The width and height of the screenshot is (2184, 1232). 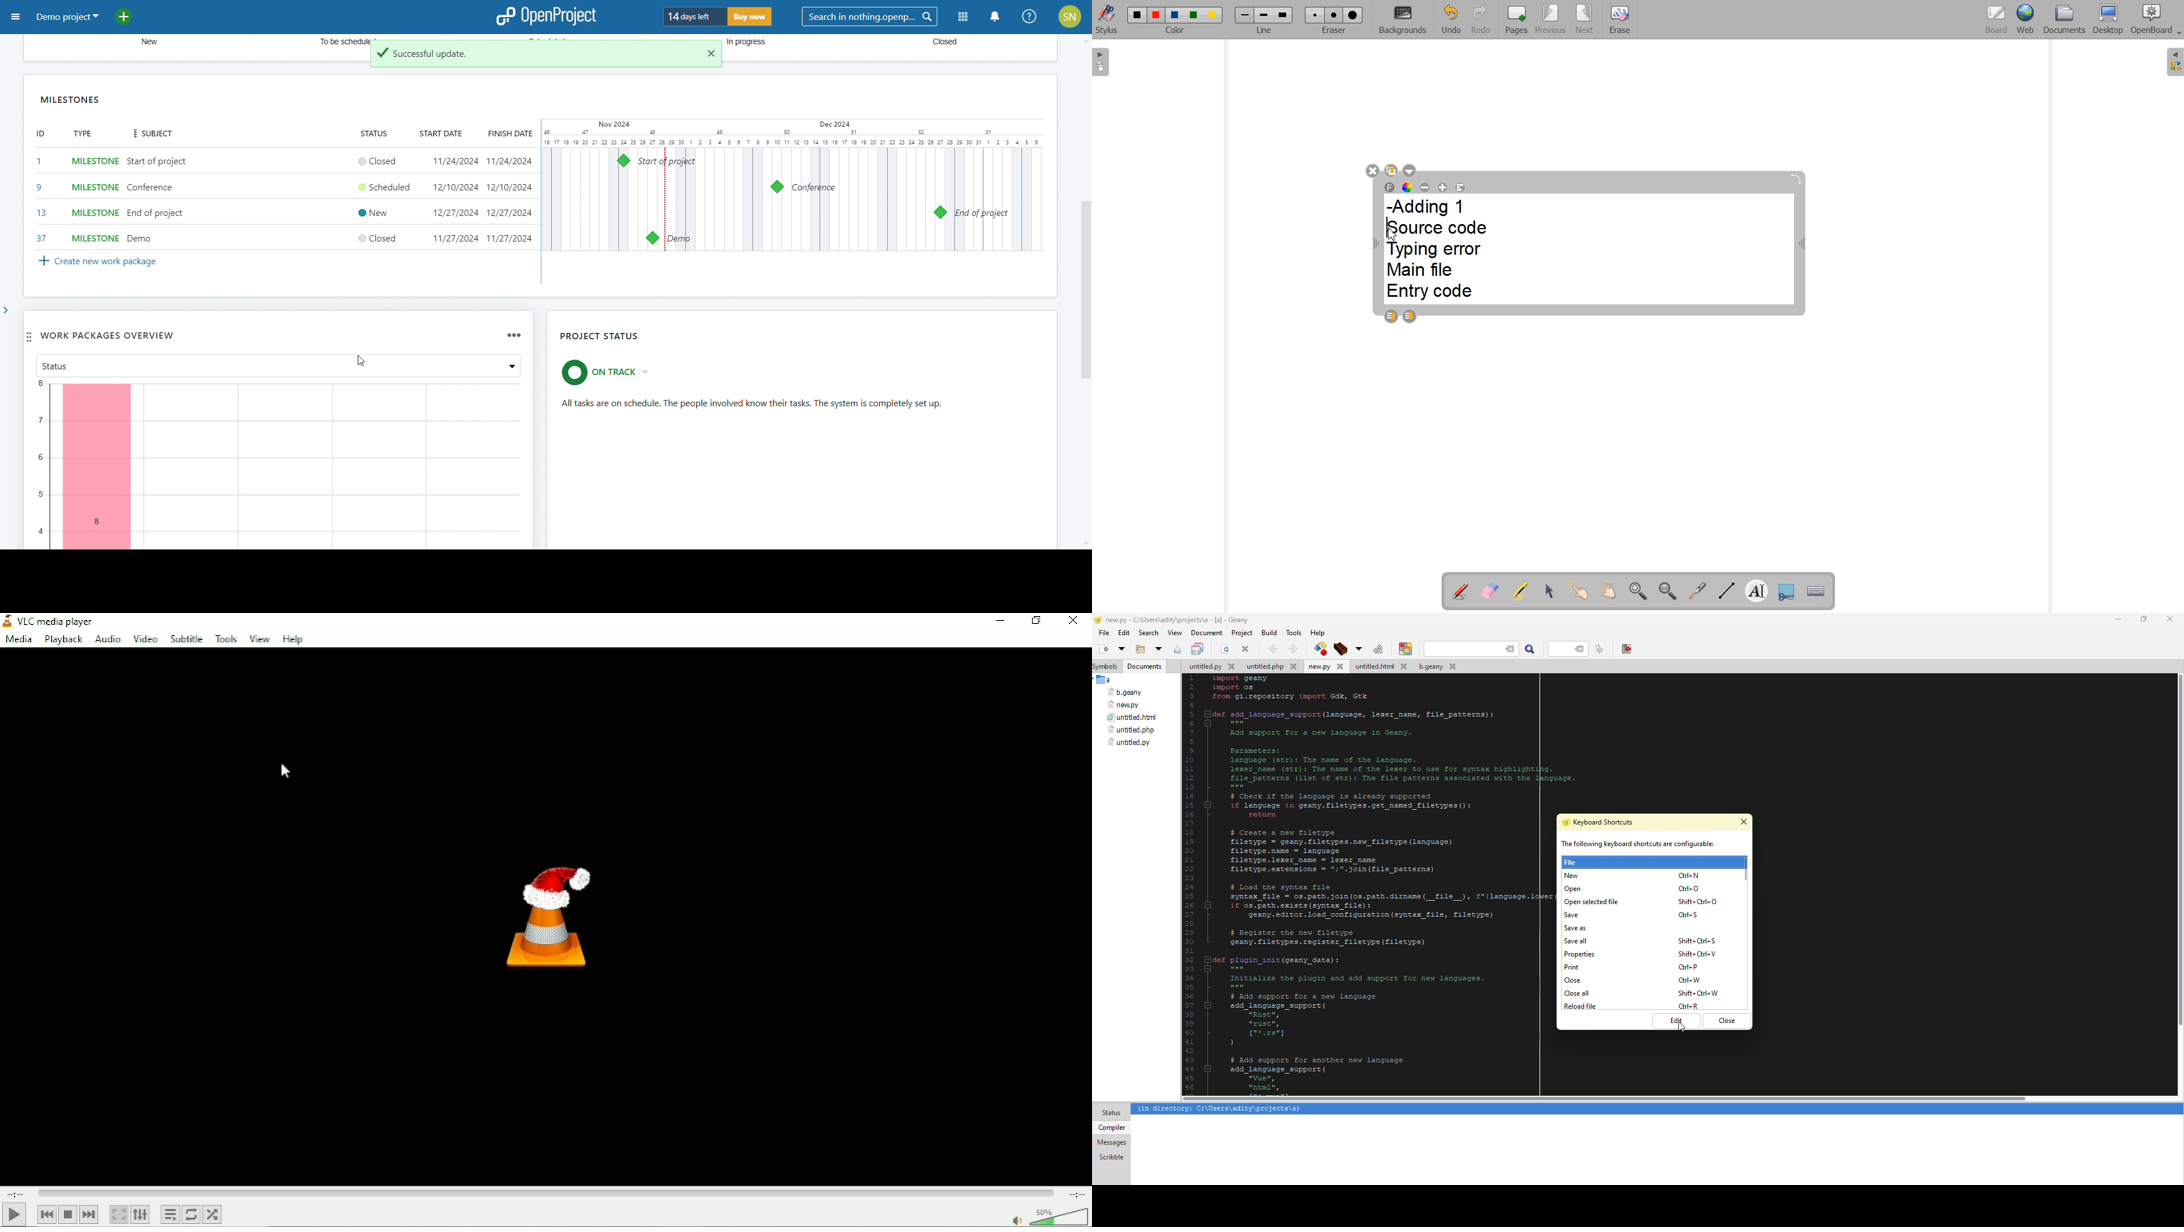 I want to click on milestone 13, so click(x=941, y=212).